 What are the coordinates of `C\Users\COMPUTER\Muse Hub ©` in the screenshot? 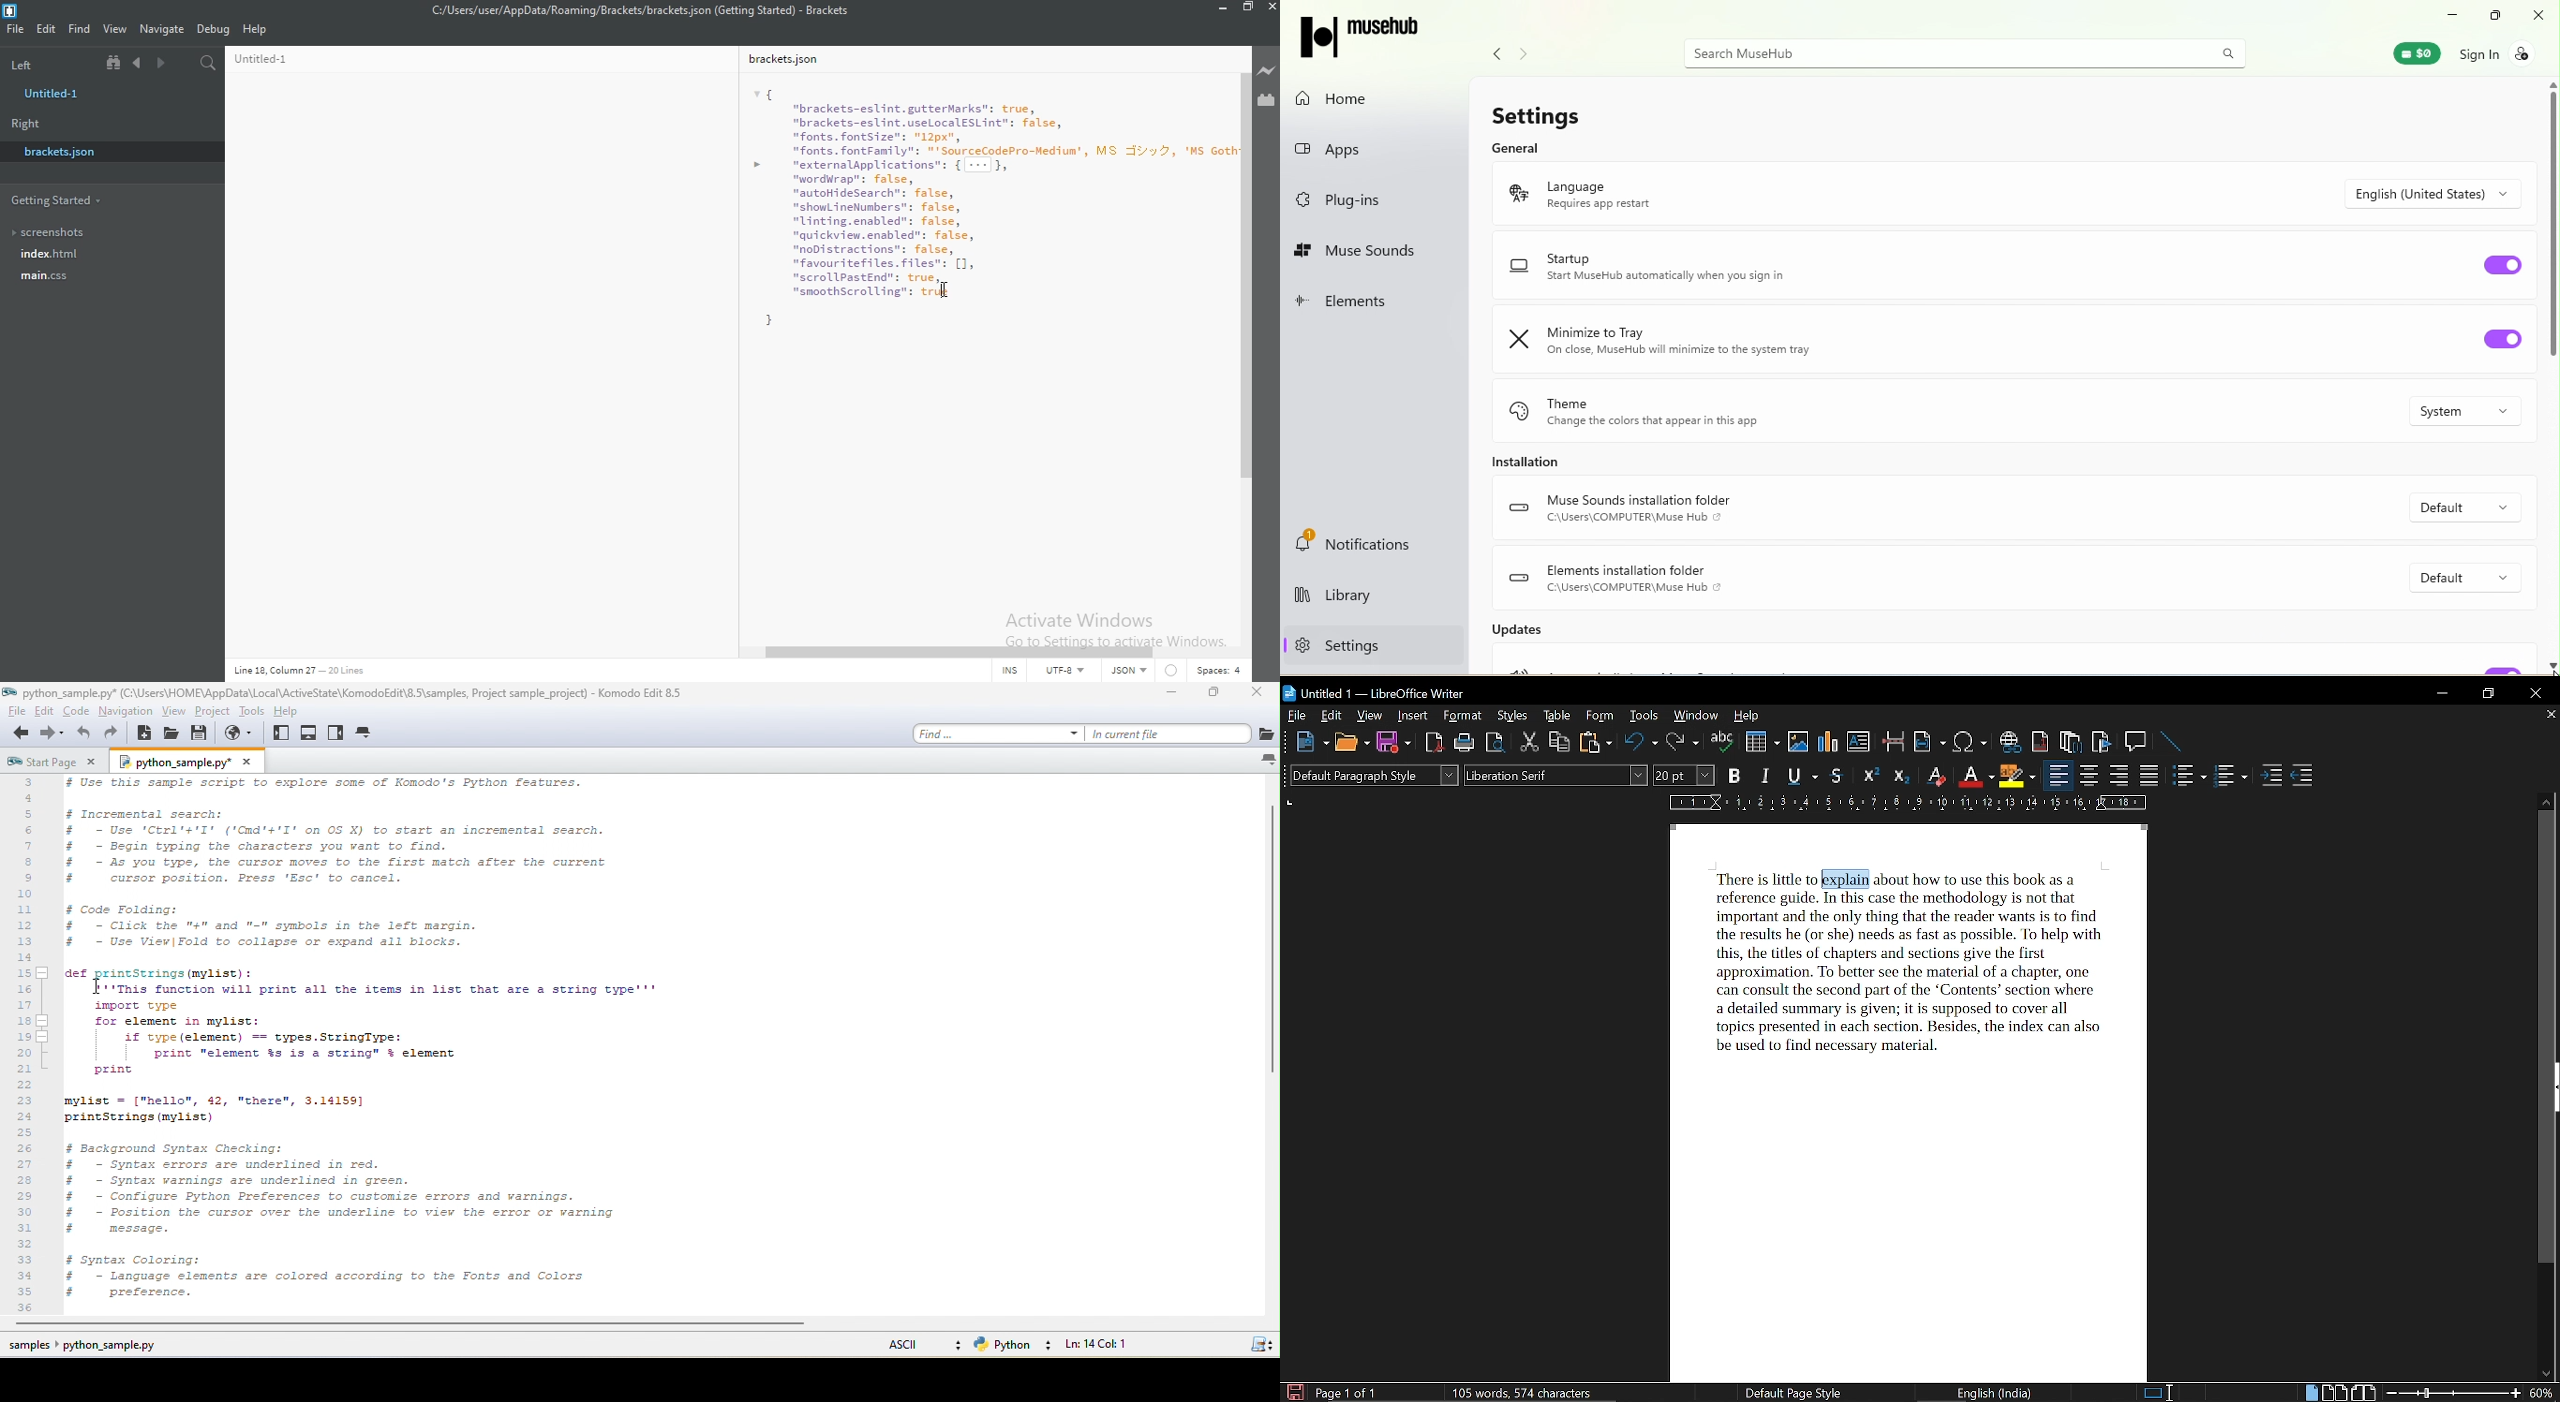 It's located at (1634, 518).